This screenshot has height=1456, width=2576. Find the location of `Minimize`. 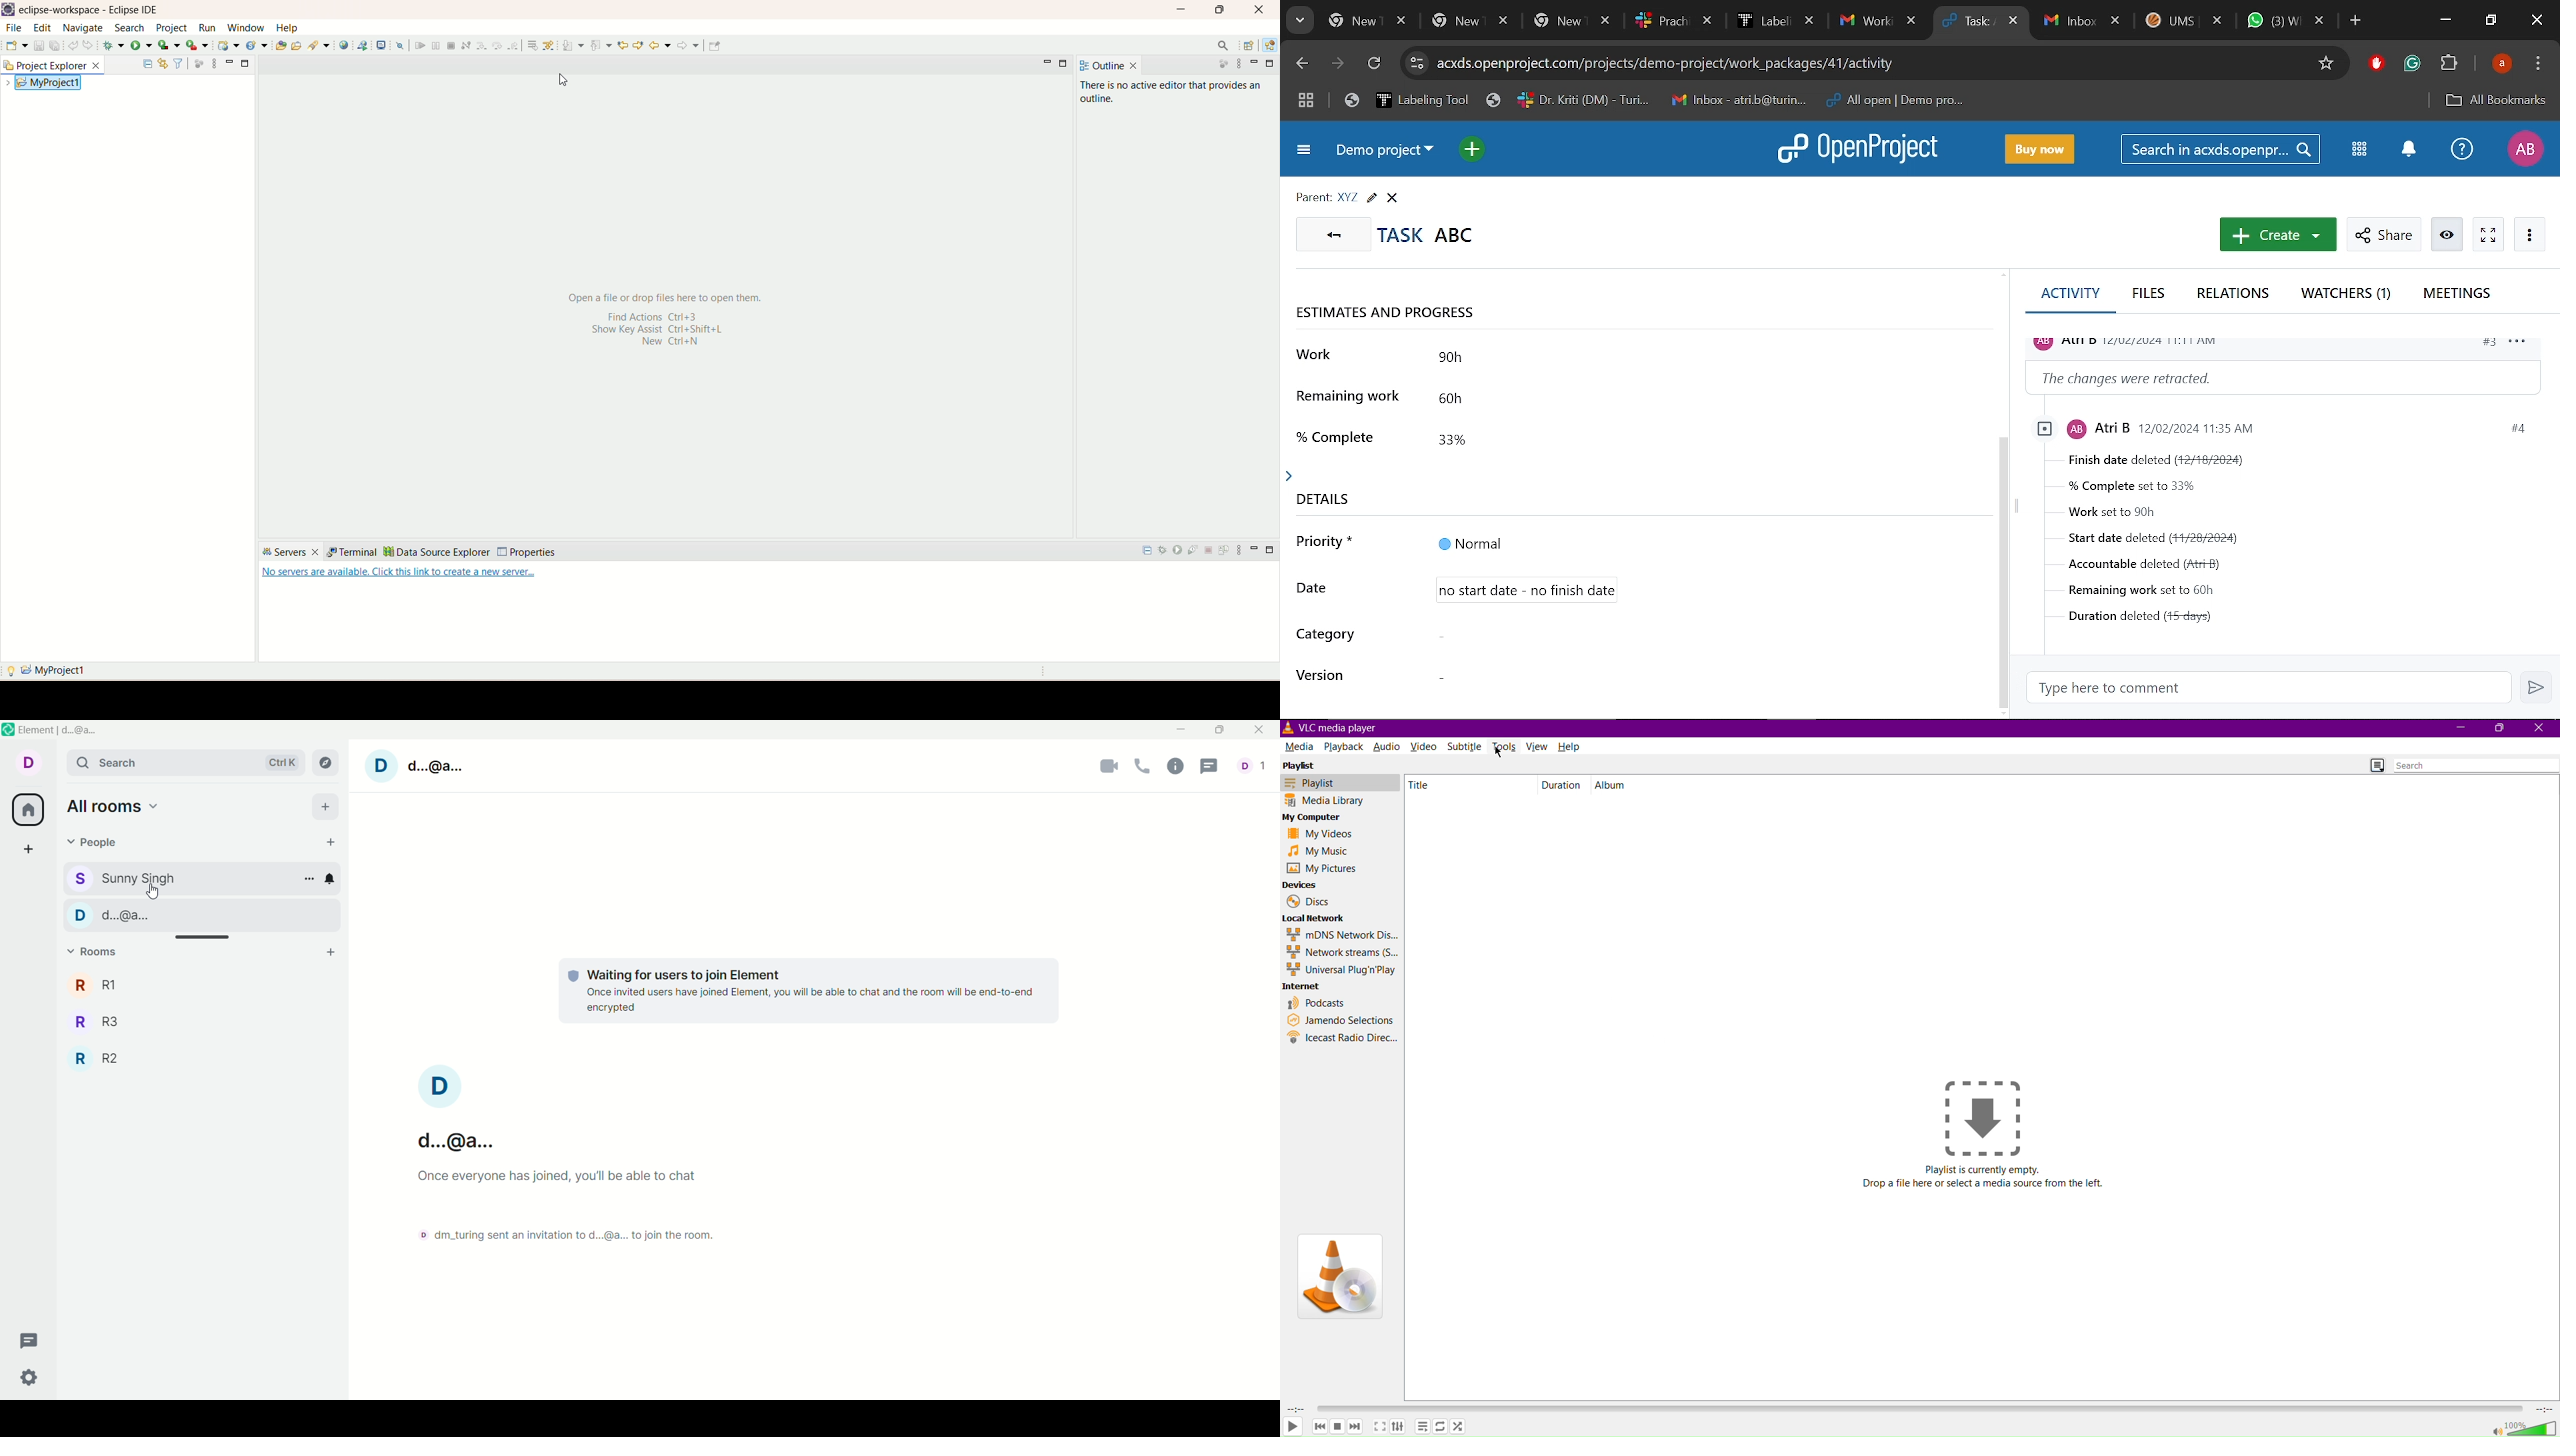

Minimize is located at coordinates (2445, 19).